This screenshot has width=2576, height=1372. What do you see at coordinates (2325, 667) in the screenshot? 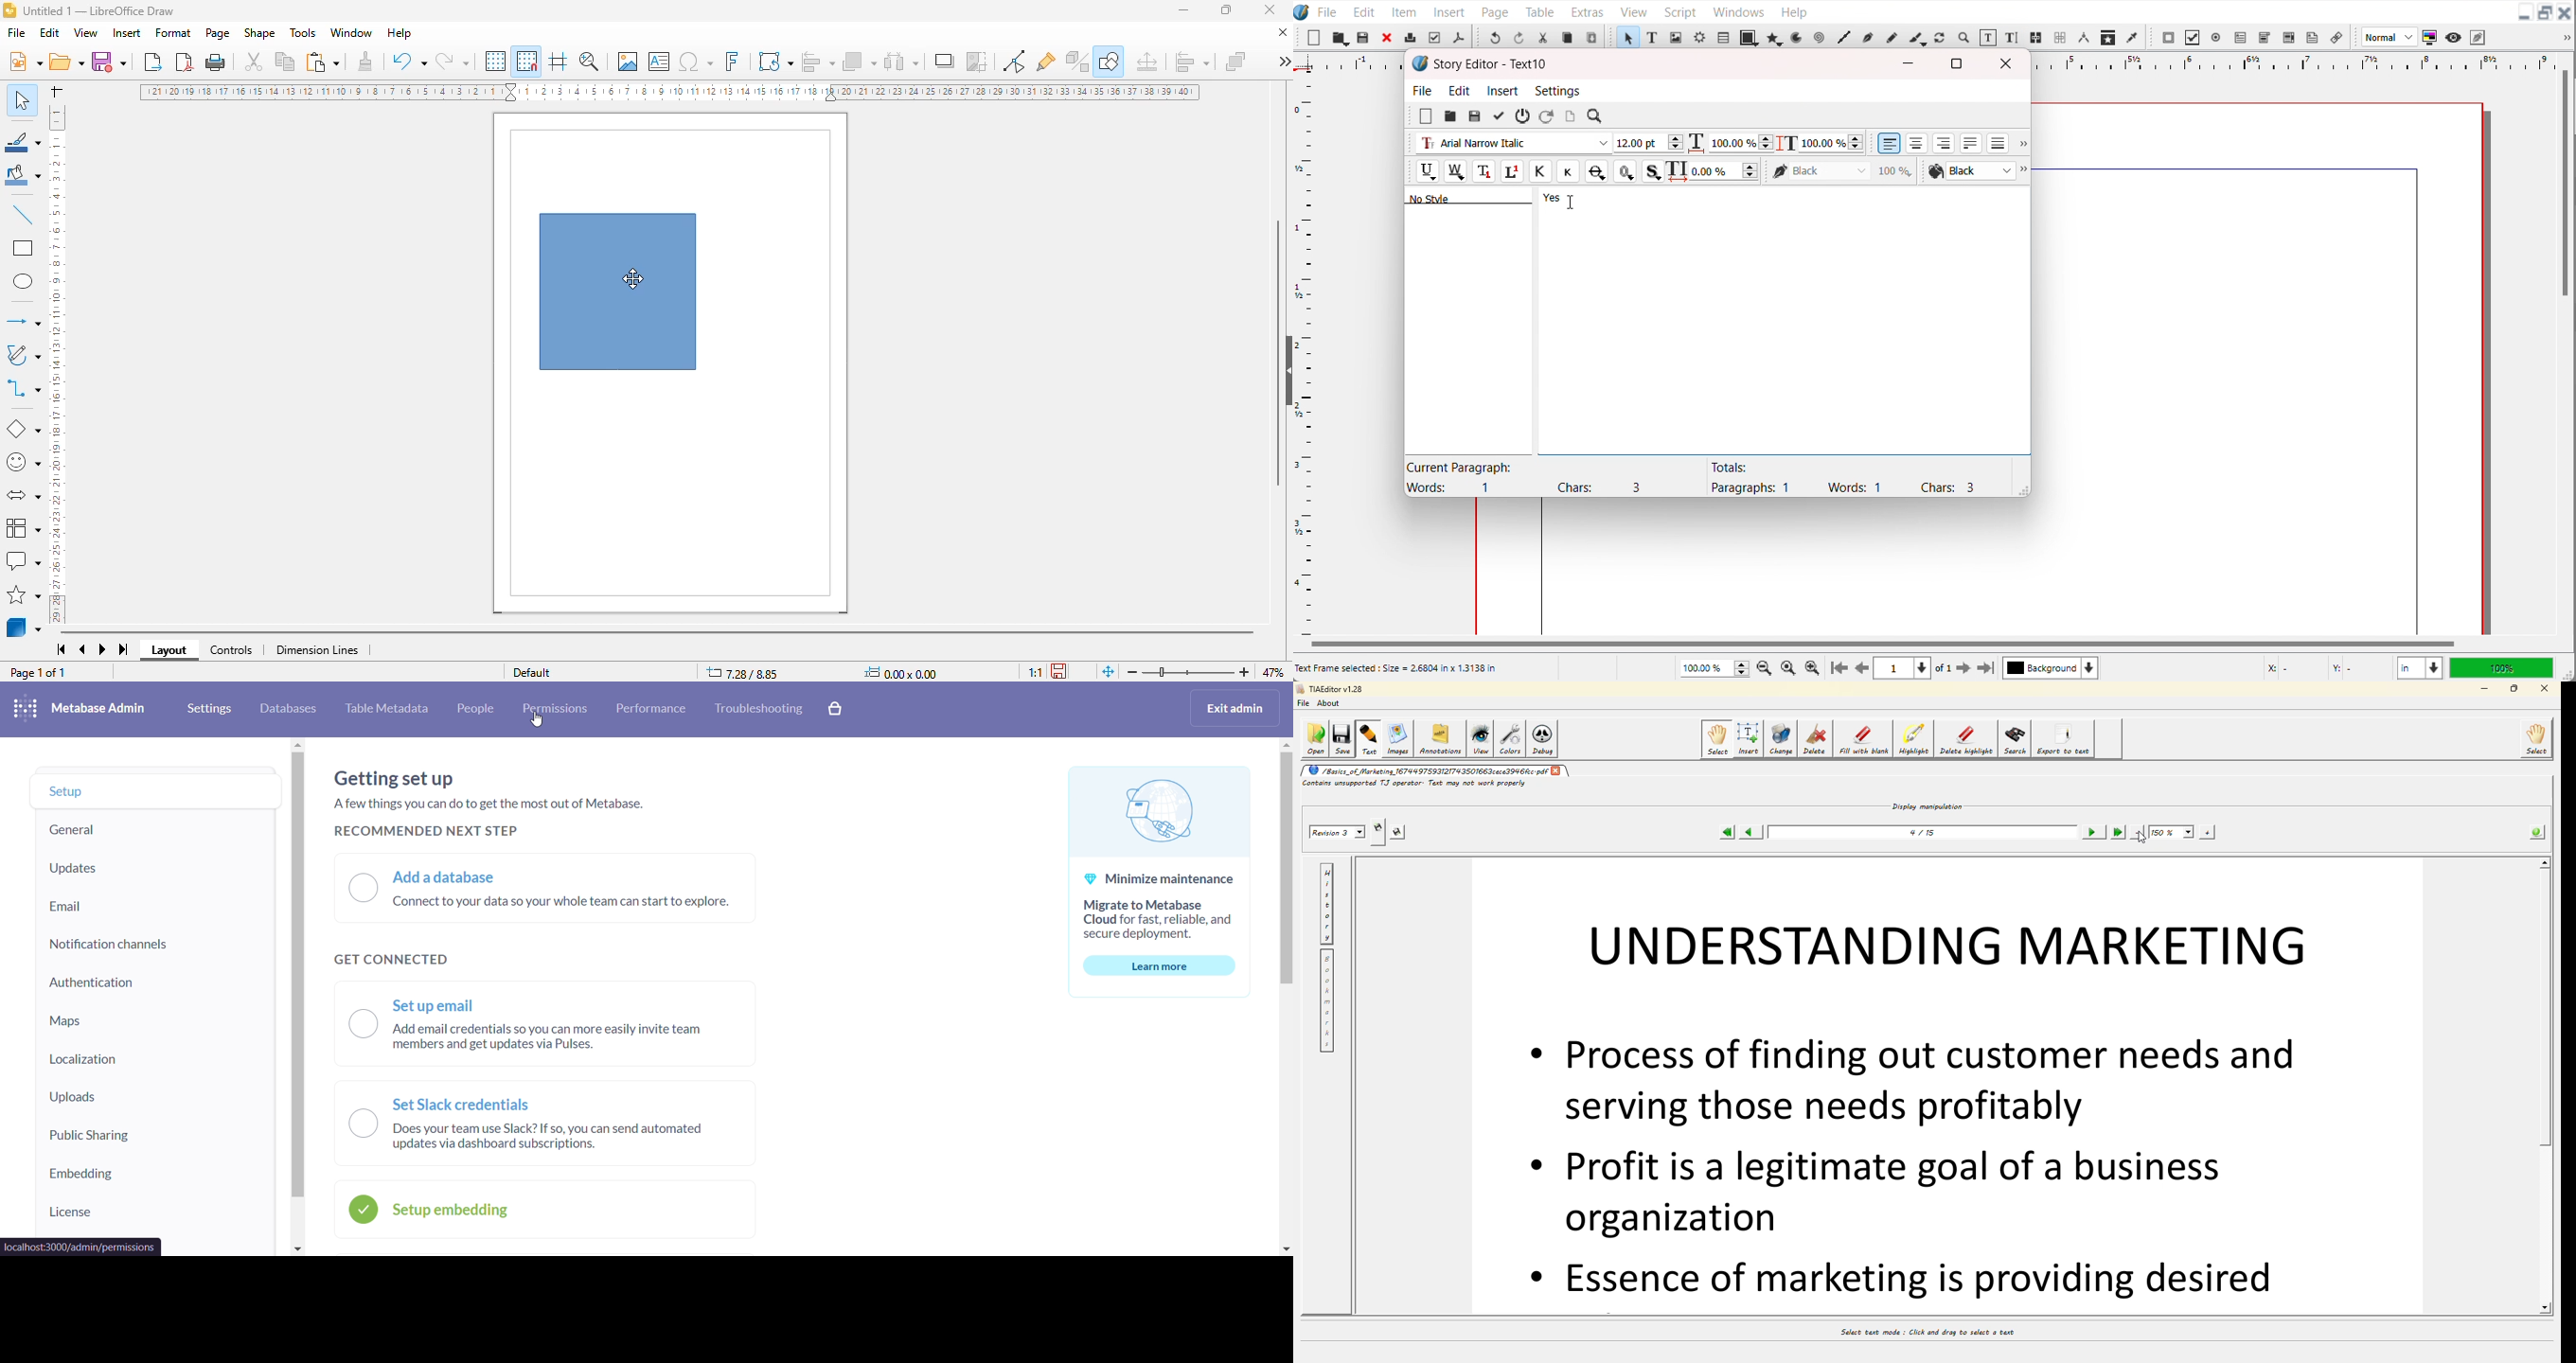
I see `X,Y Co-ordinate` at bounding box center [2325, 667].